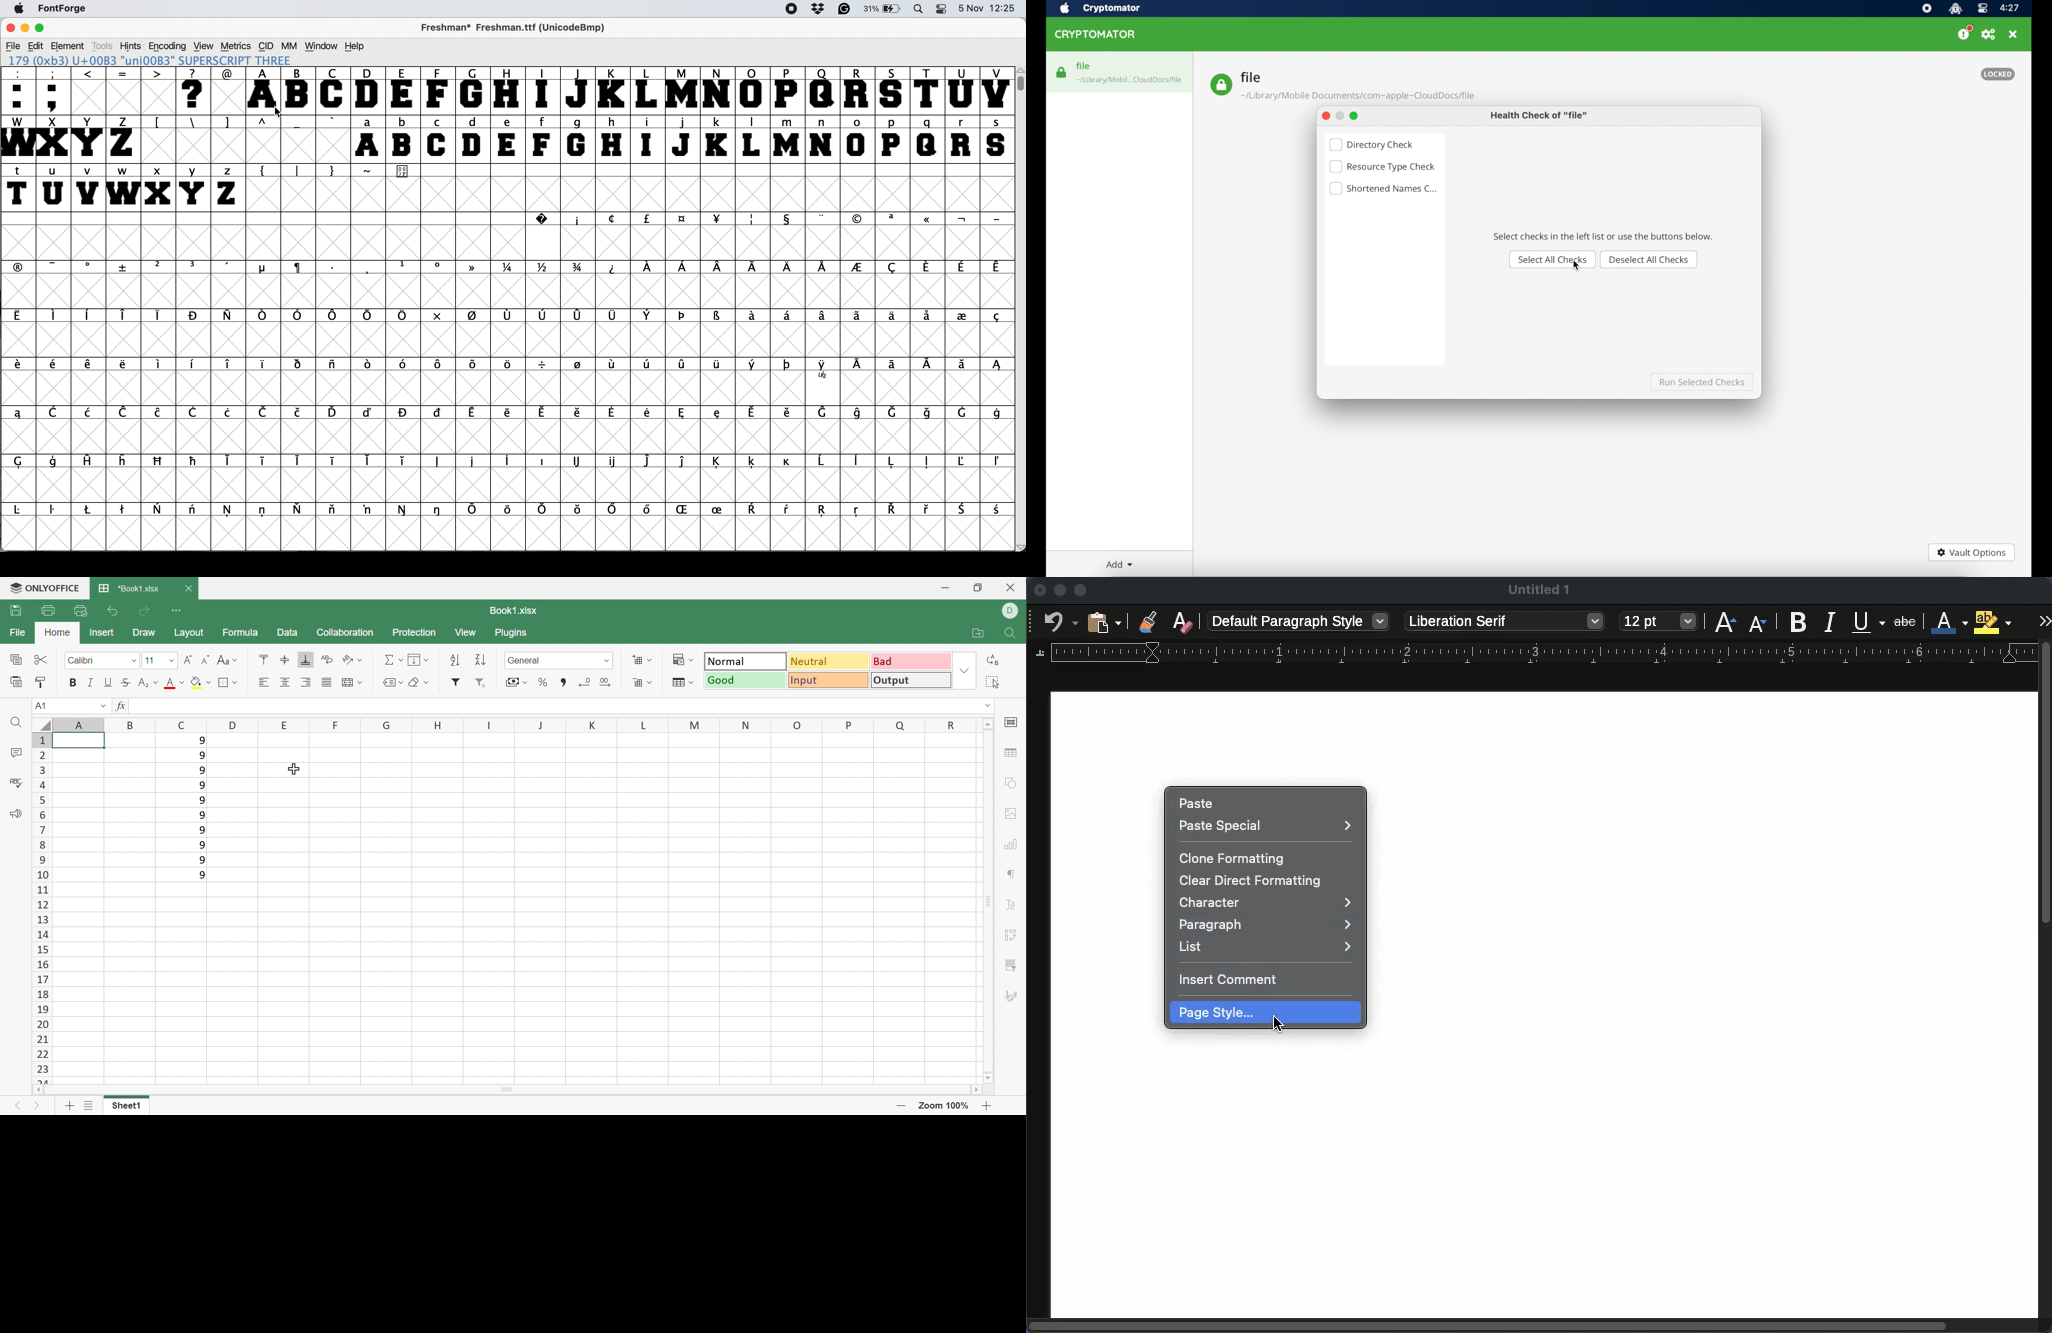 This screenshot has width=2072, height=1344. What do you see at coordinates (682, 659) in the screenshot?
I see `Conditional formatting` at bounding box center [682, 659].